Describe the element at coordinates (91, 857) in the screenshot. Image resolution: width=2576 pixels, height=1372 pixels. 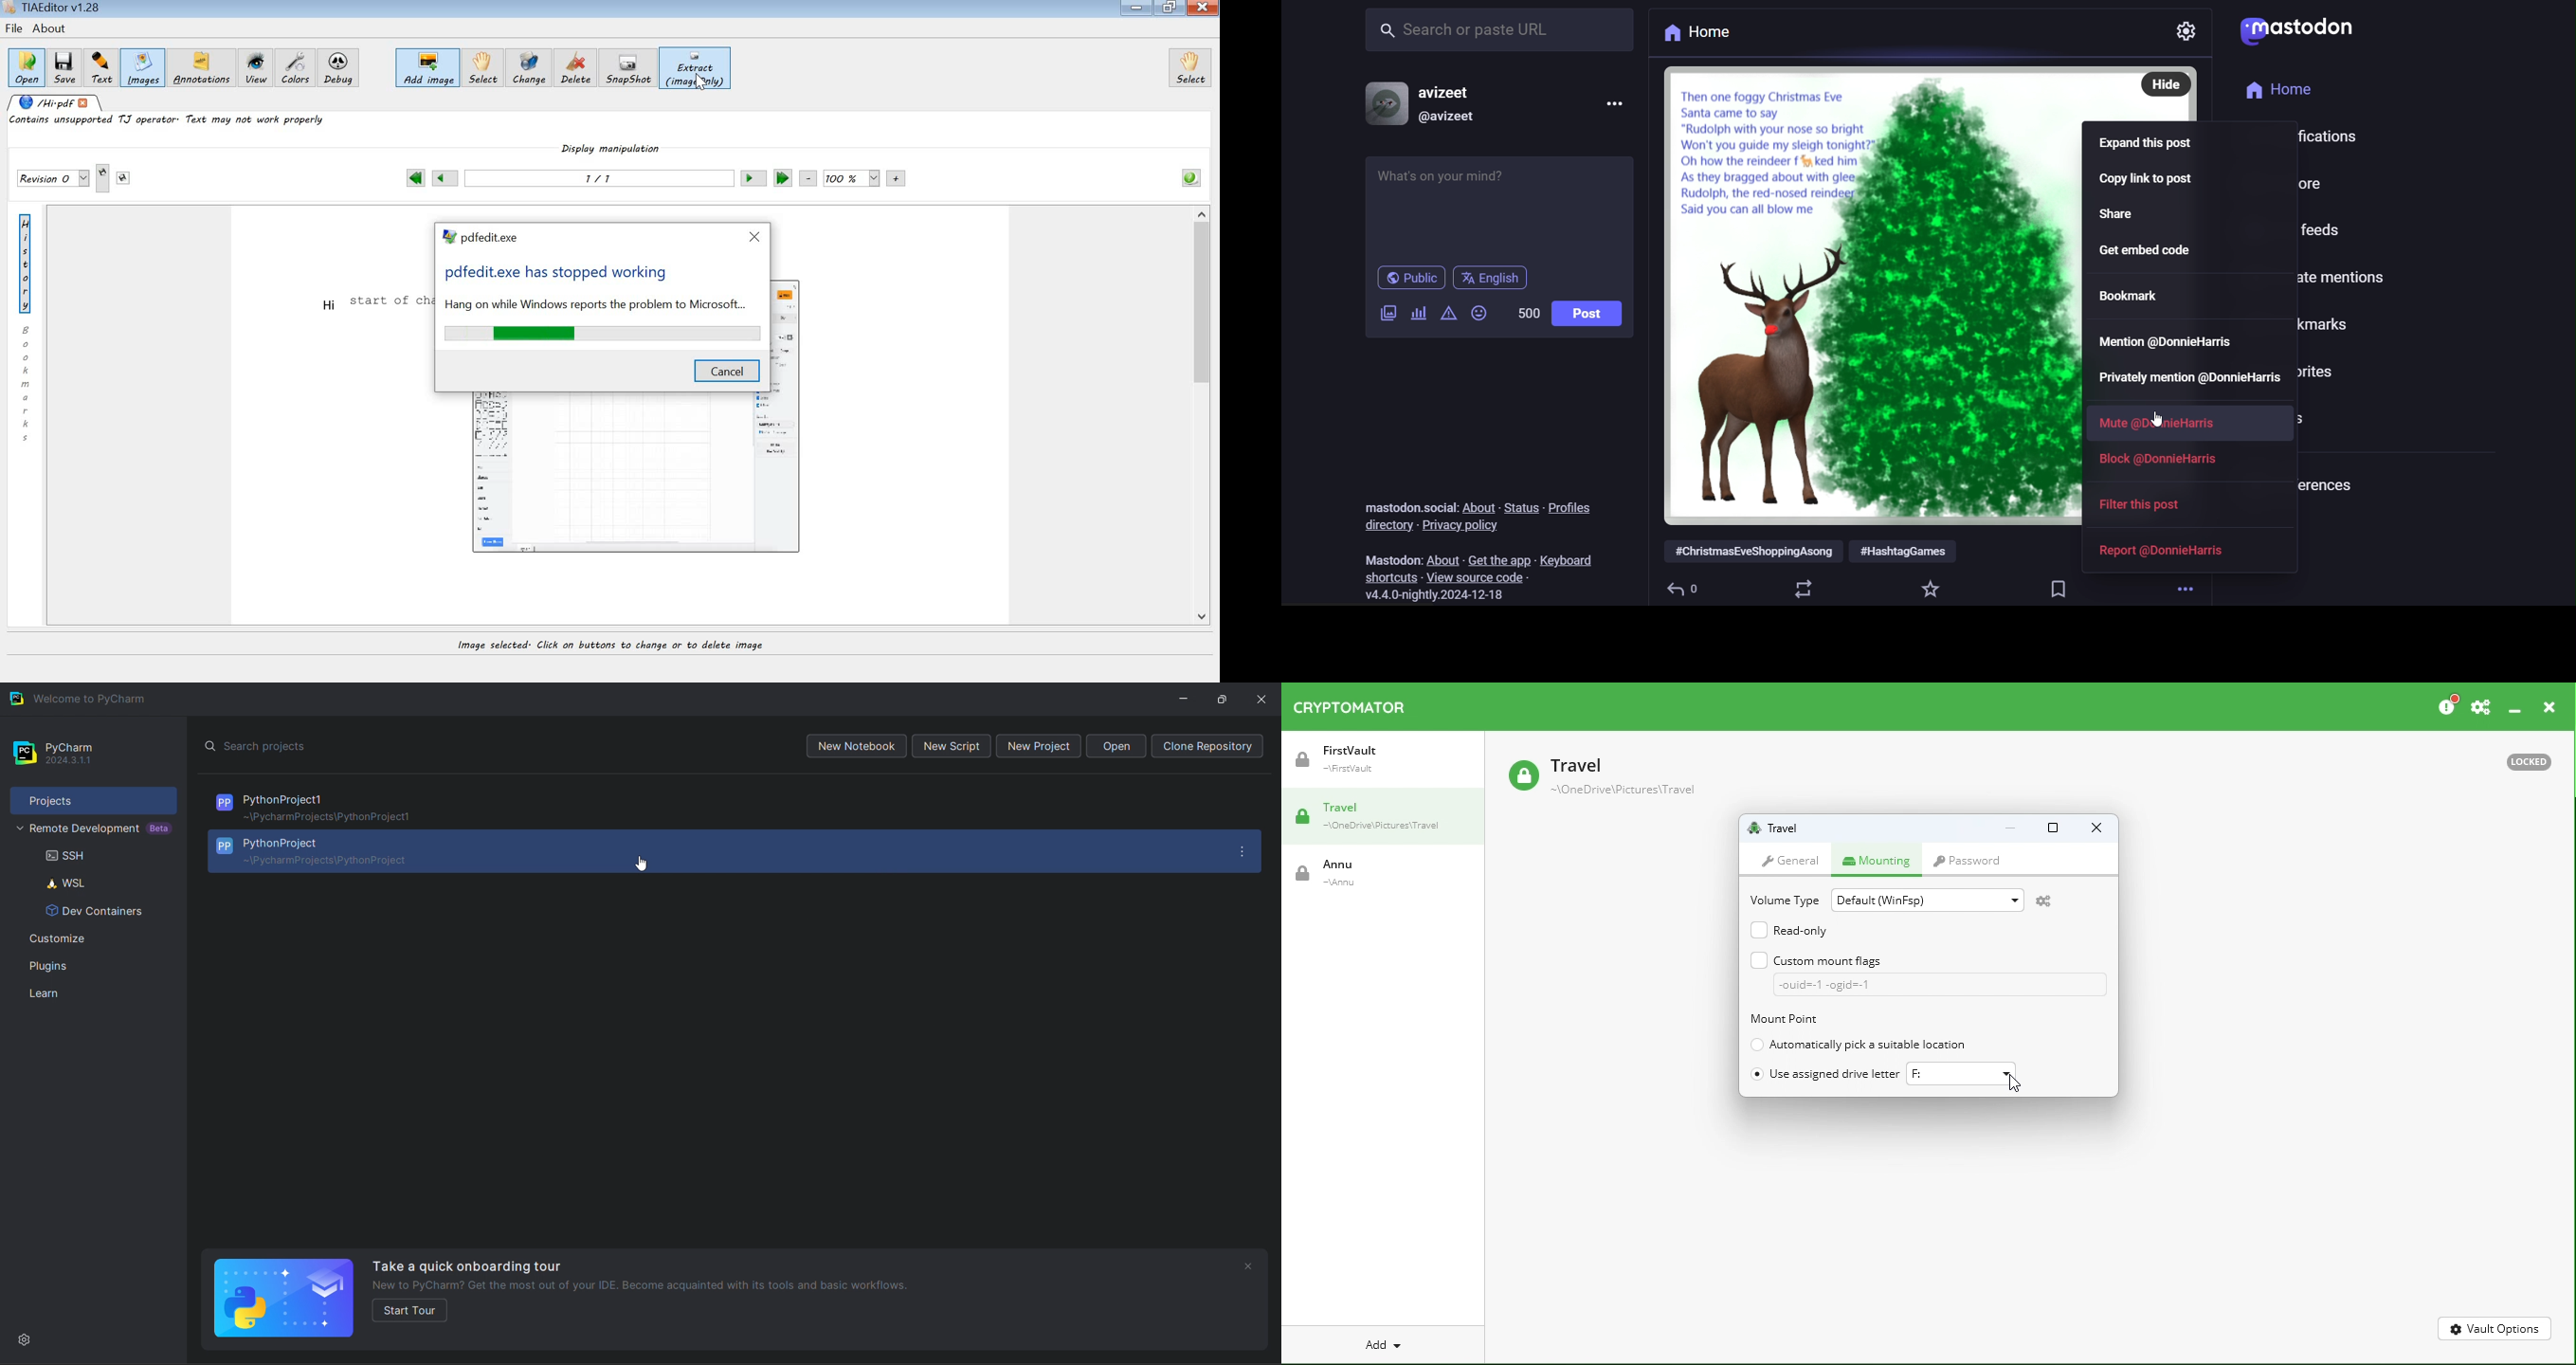
I see `ssh option` at that location.